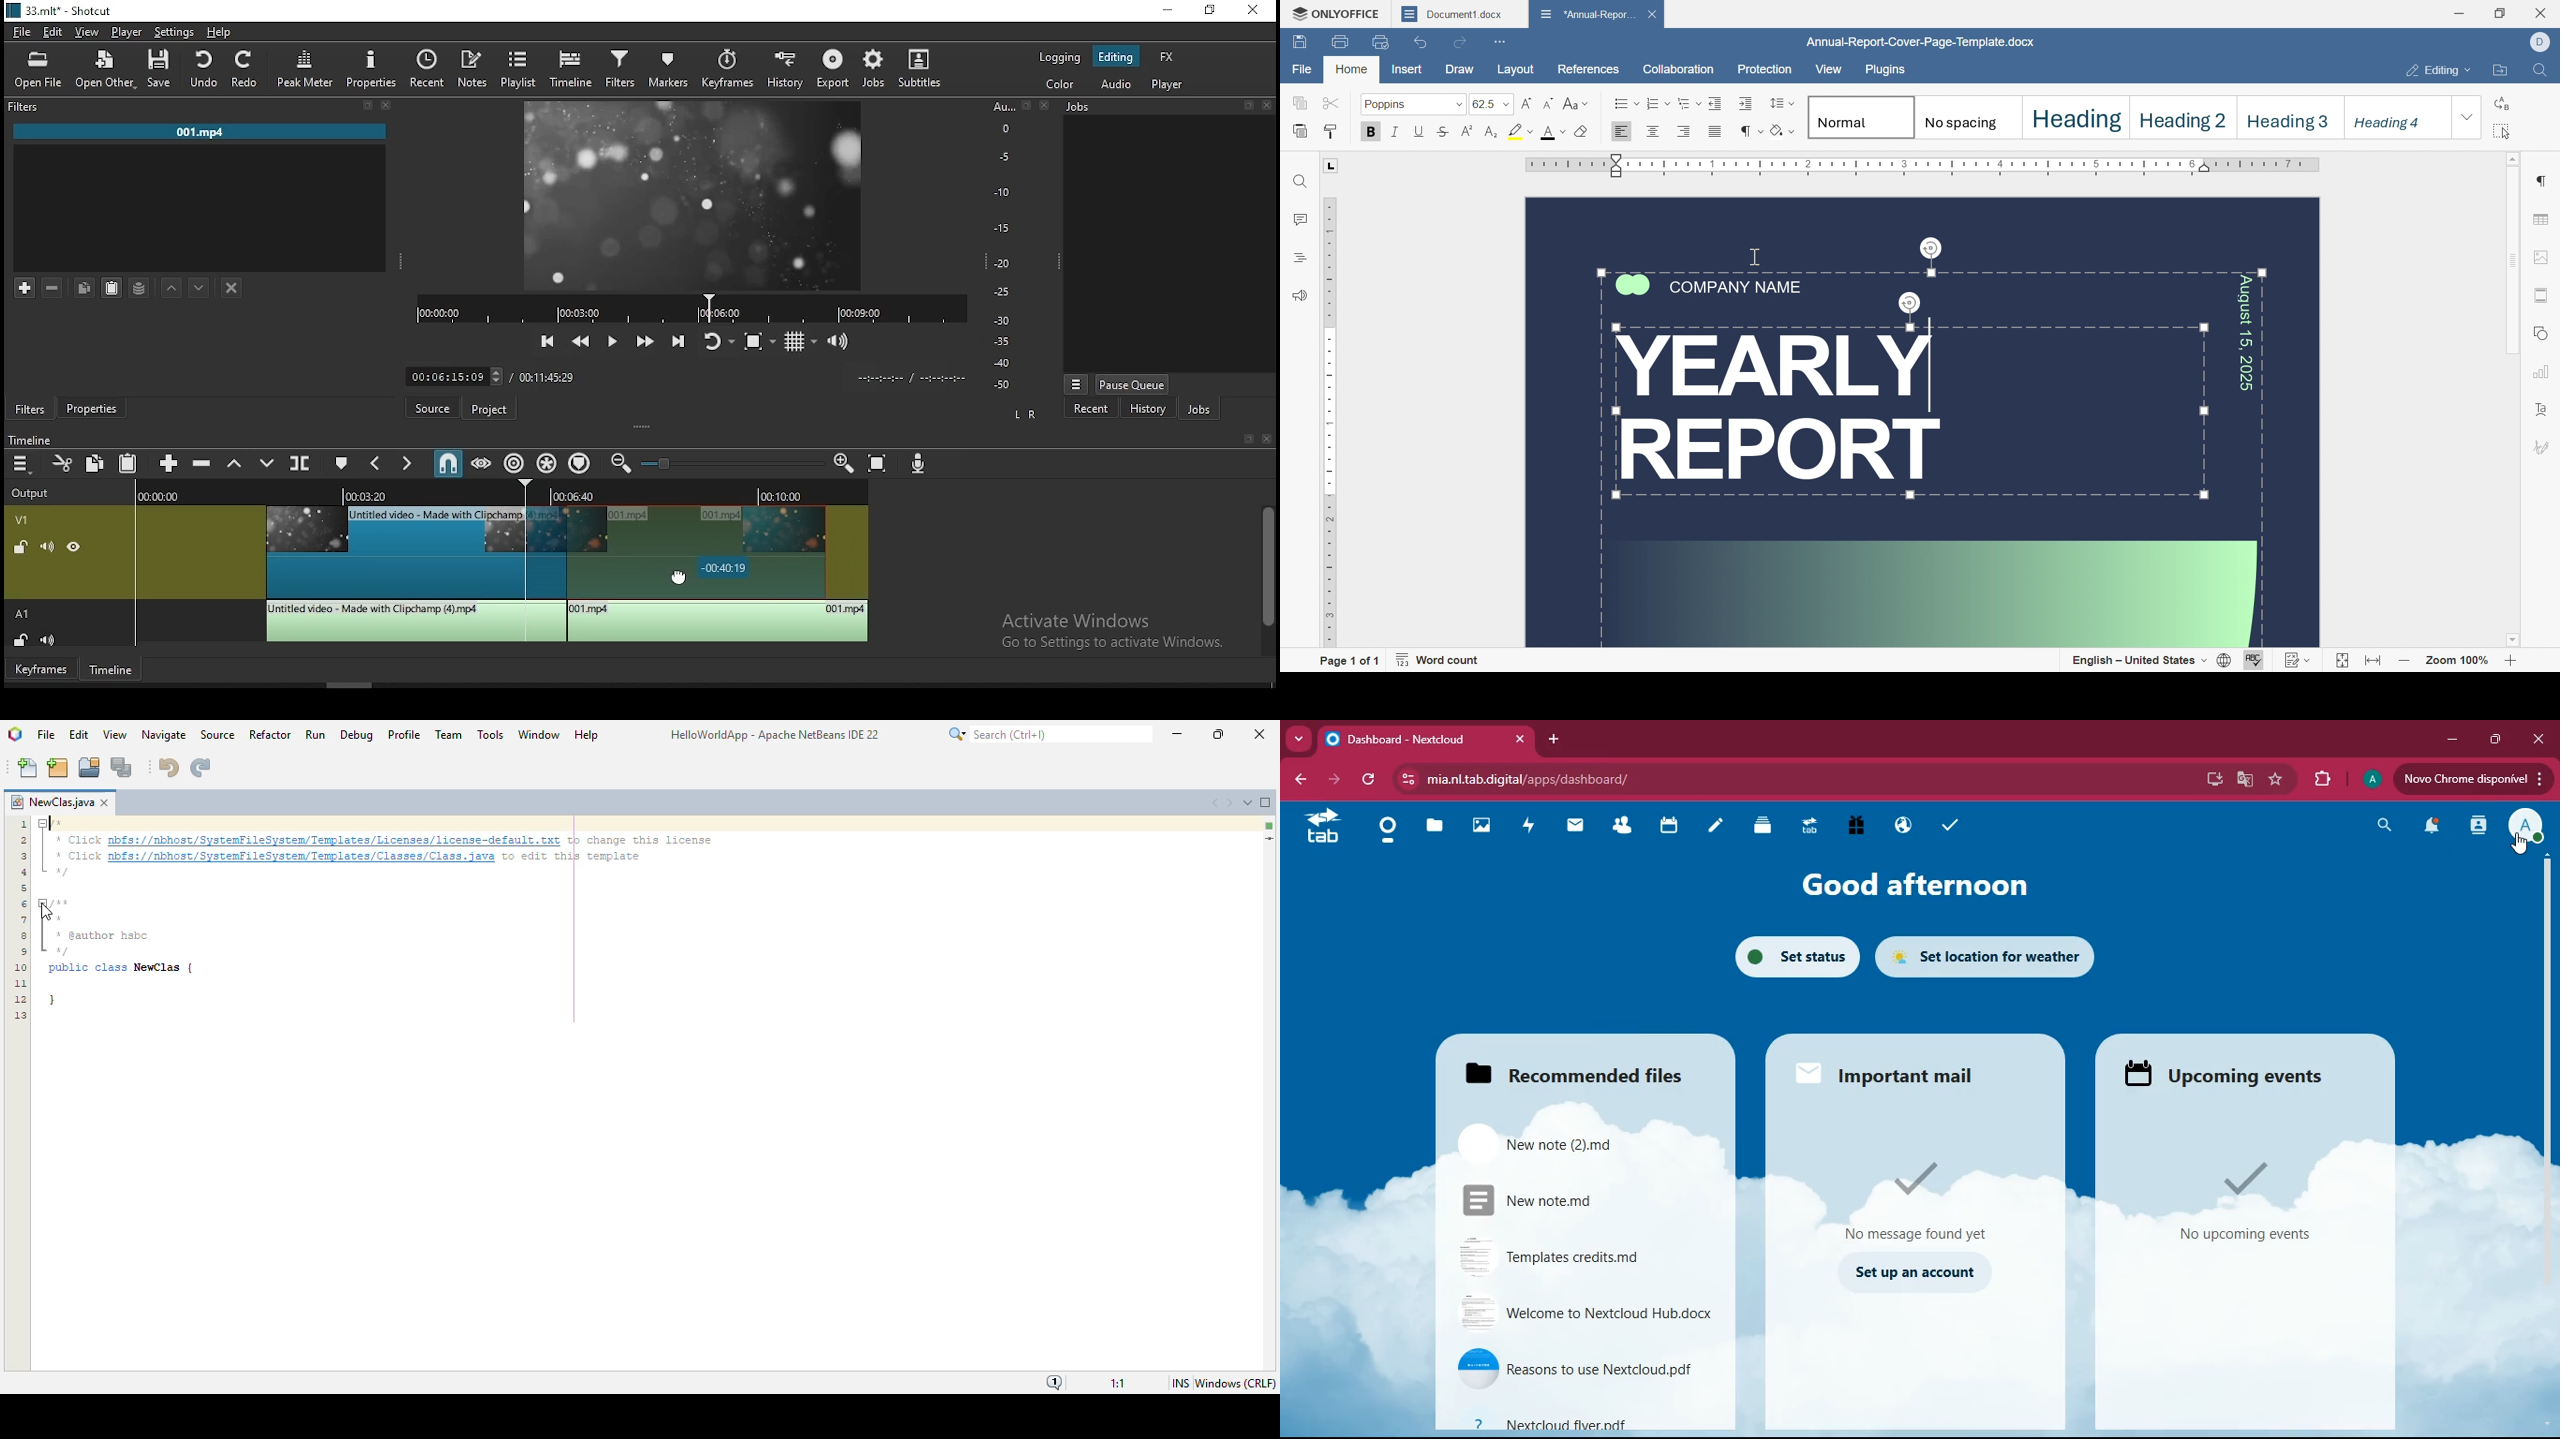 The height and width of the screenshot is (1456, 2576). What do you see at coordinates (1914, 43) in the screenshot?
I see `Document1.docx` at bounding box center [1914, 43].